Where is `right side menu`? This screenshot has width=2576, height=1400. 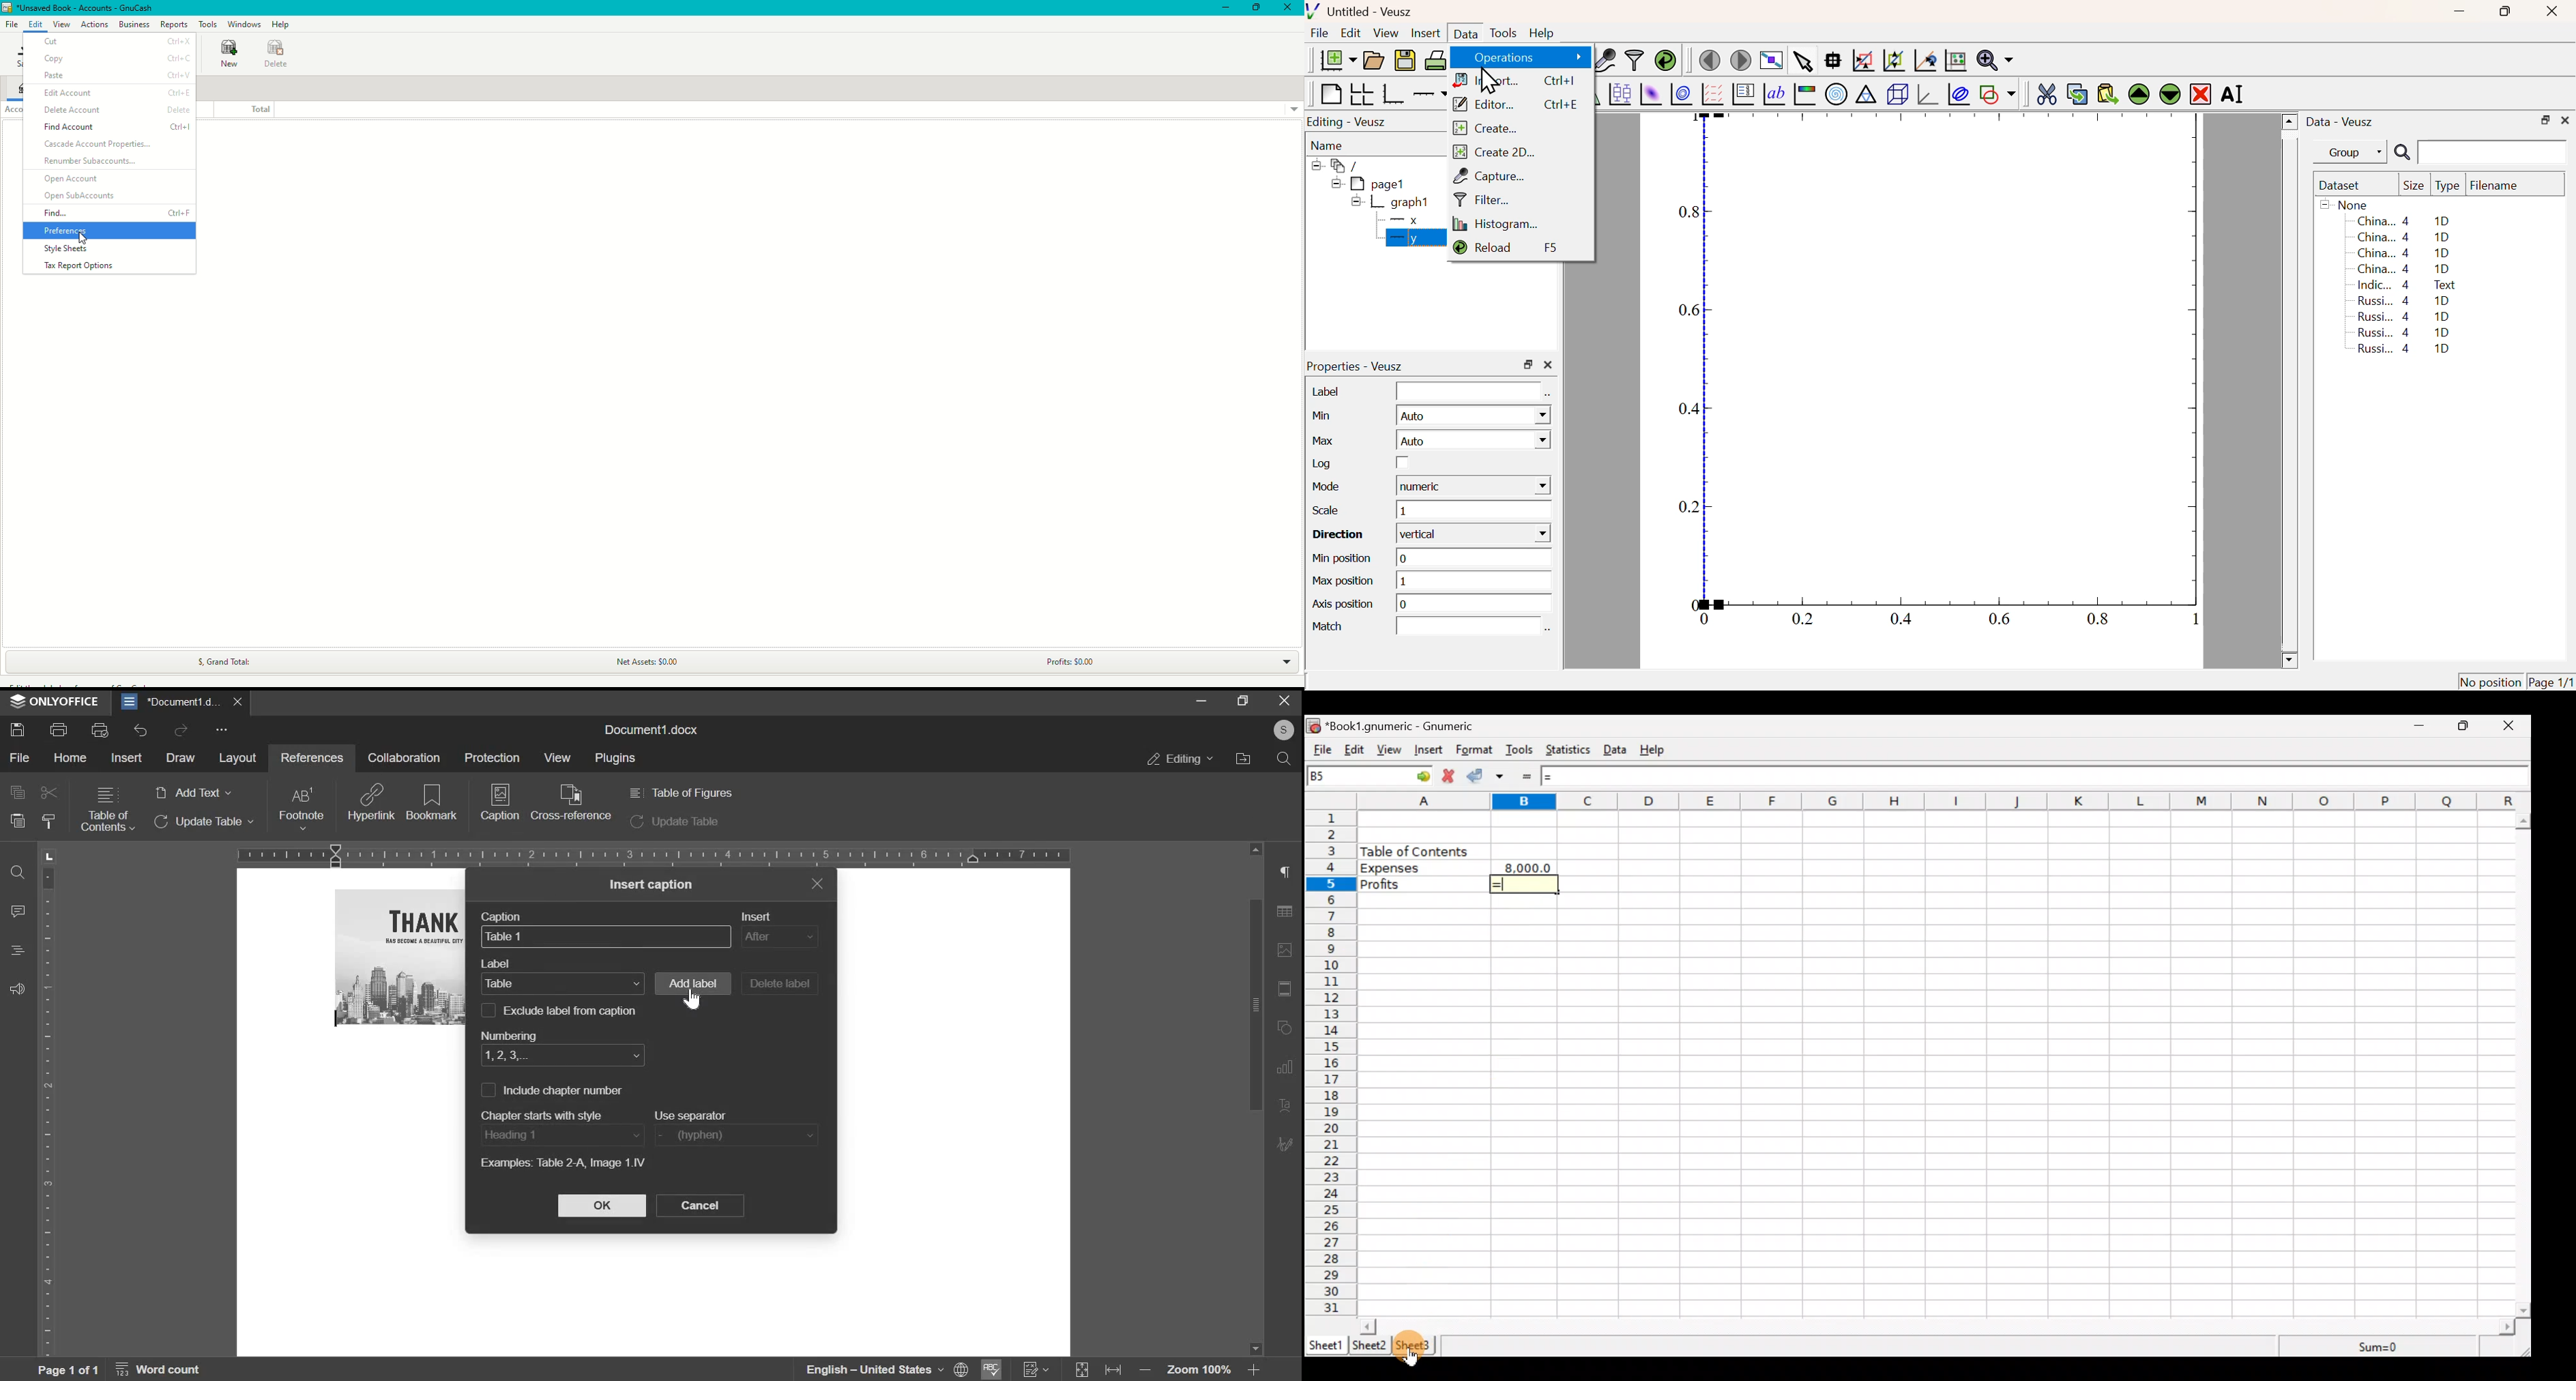
right side menu is located at coordinates (1287, 874).